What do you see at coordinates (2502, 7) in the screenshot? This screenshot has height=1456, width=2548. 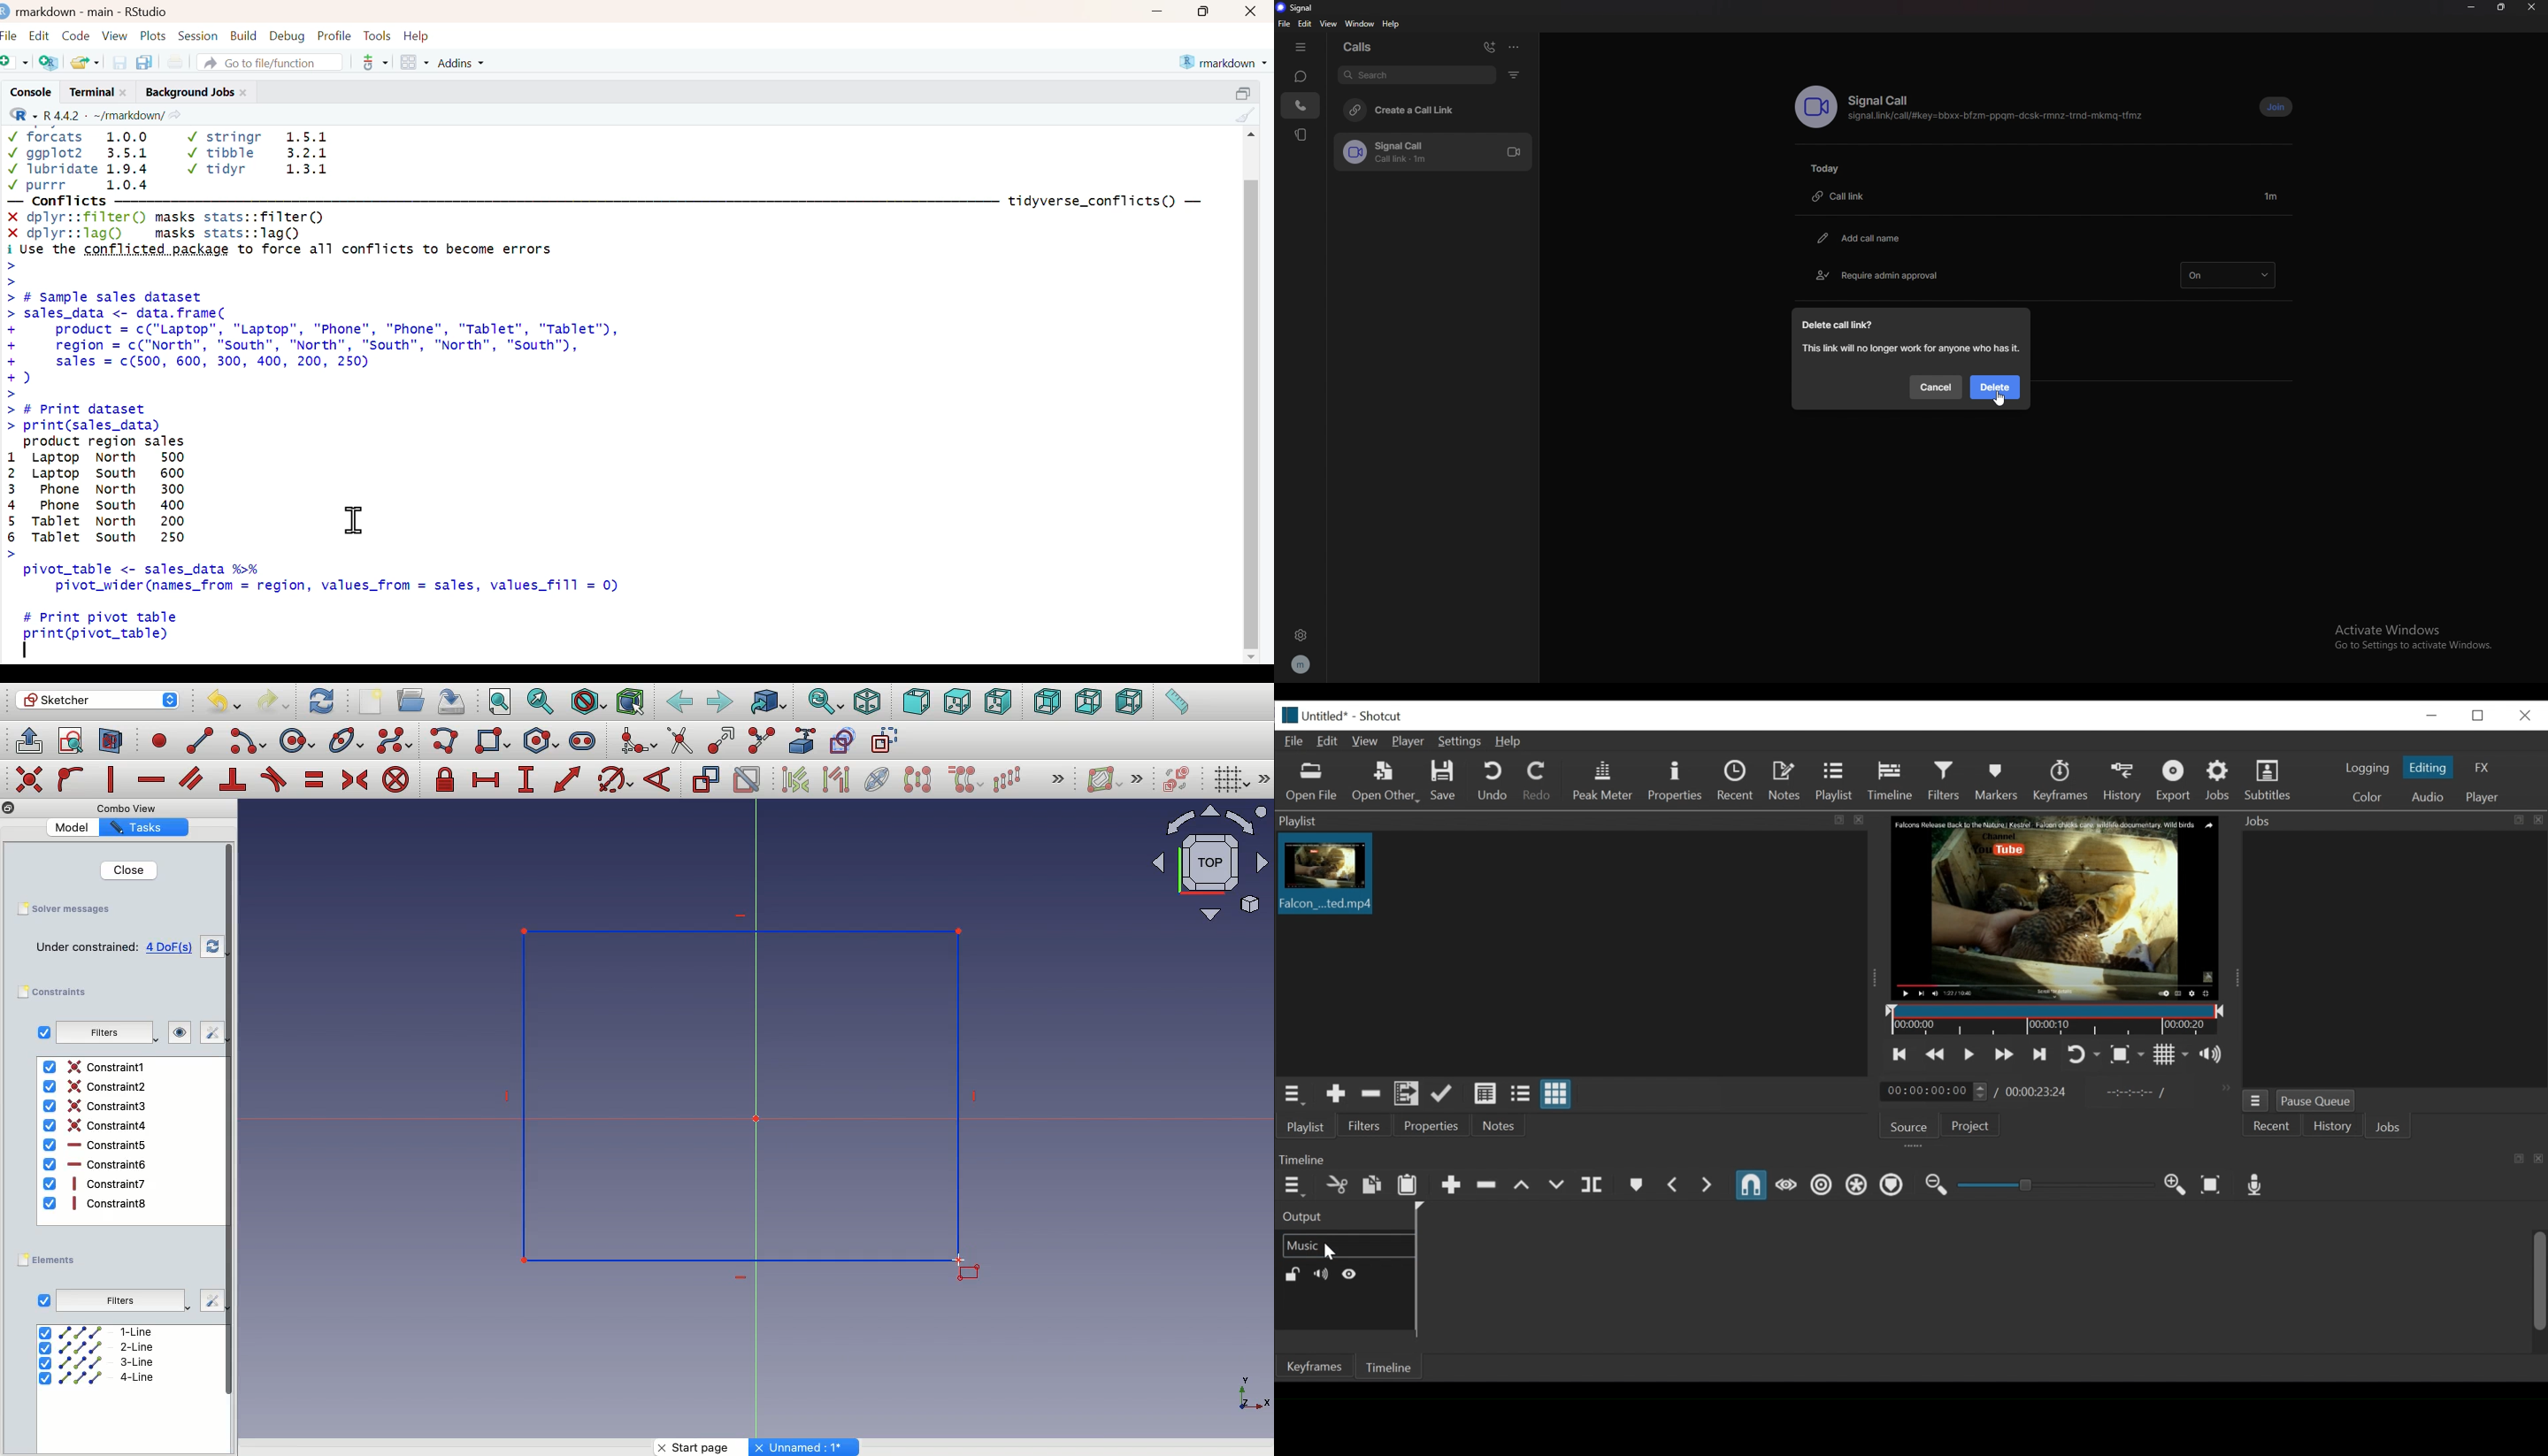 I see `resize` at bounding box center [2502, 7].